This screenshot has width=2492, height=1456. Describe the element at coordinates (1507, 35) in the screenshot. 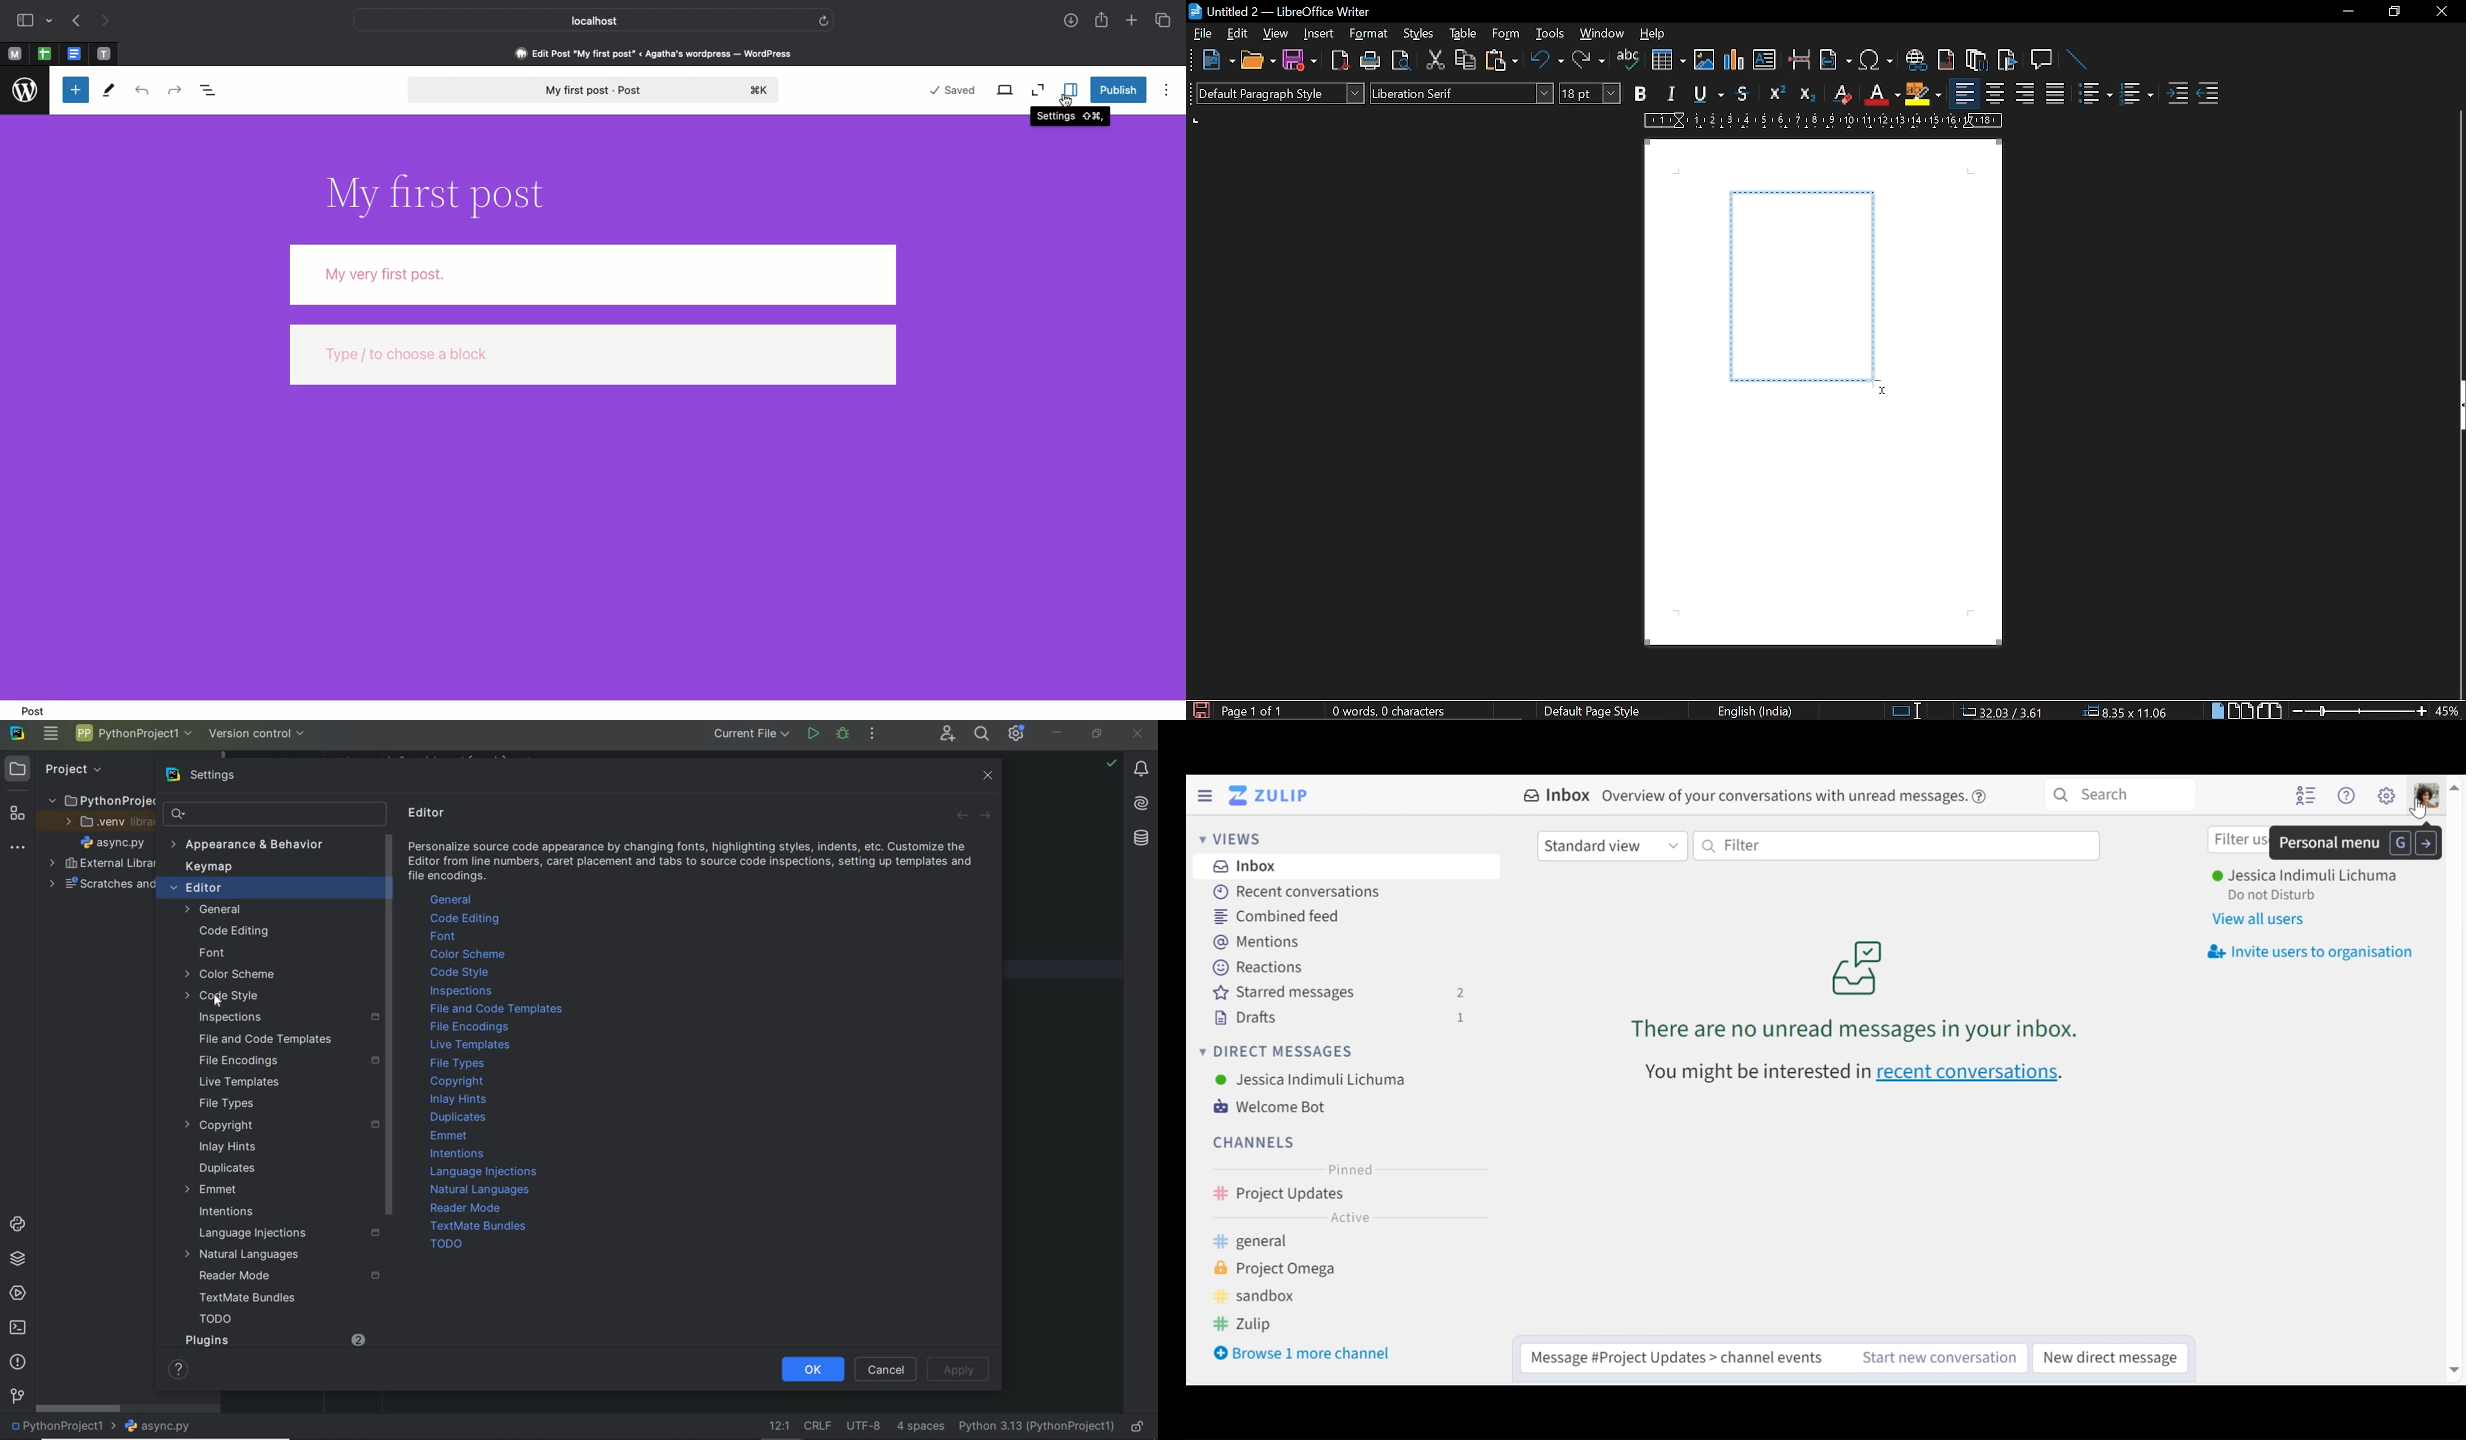

I see `form` at that location.